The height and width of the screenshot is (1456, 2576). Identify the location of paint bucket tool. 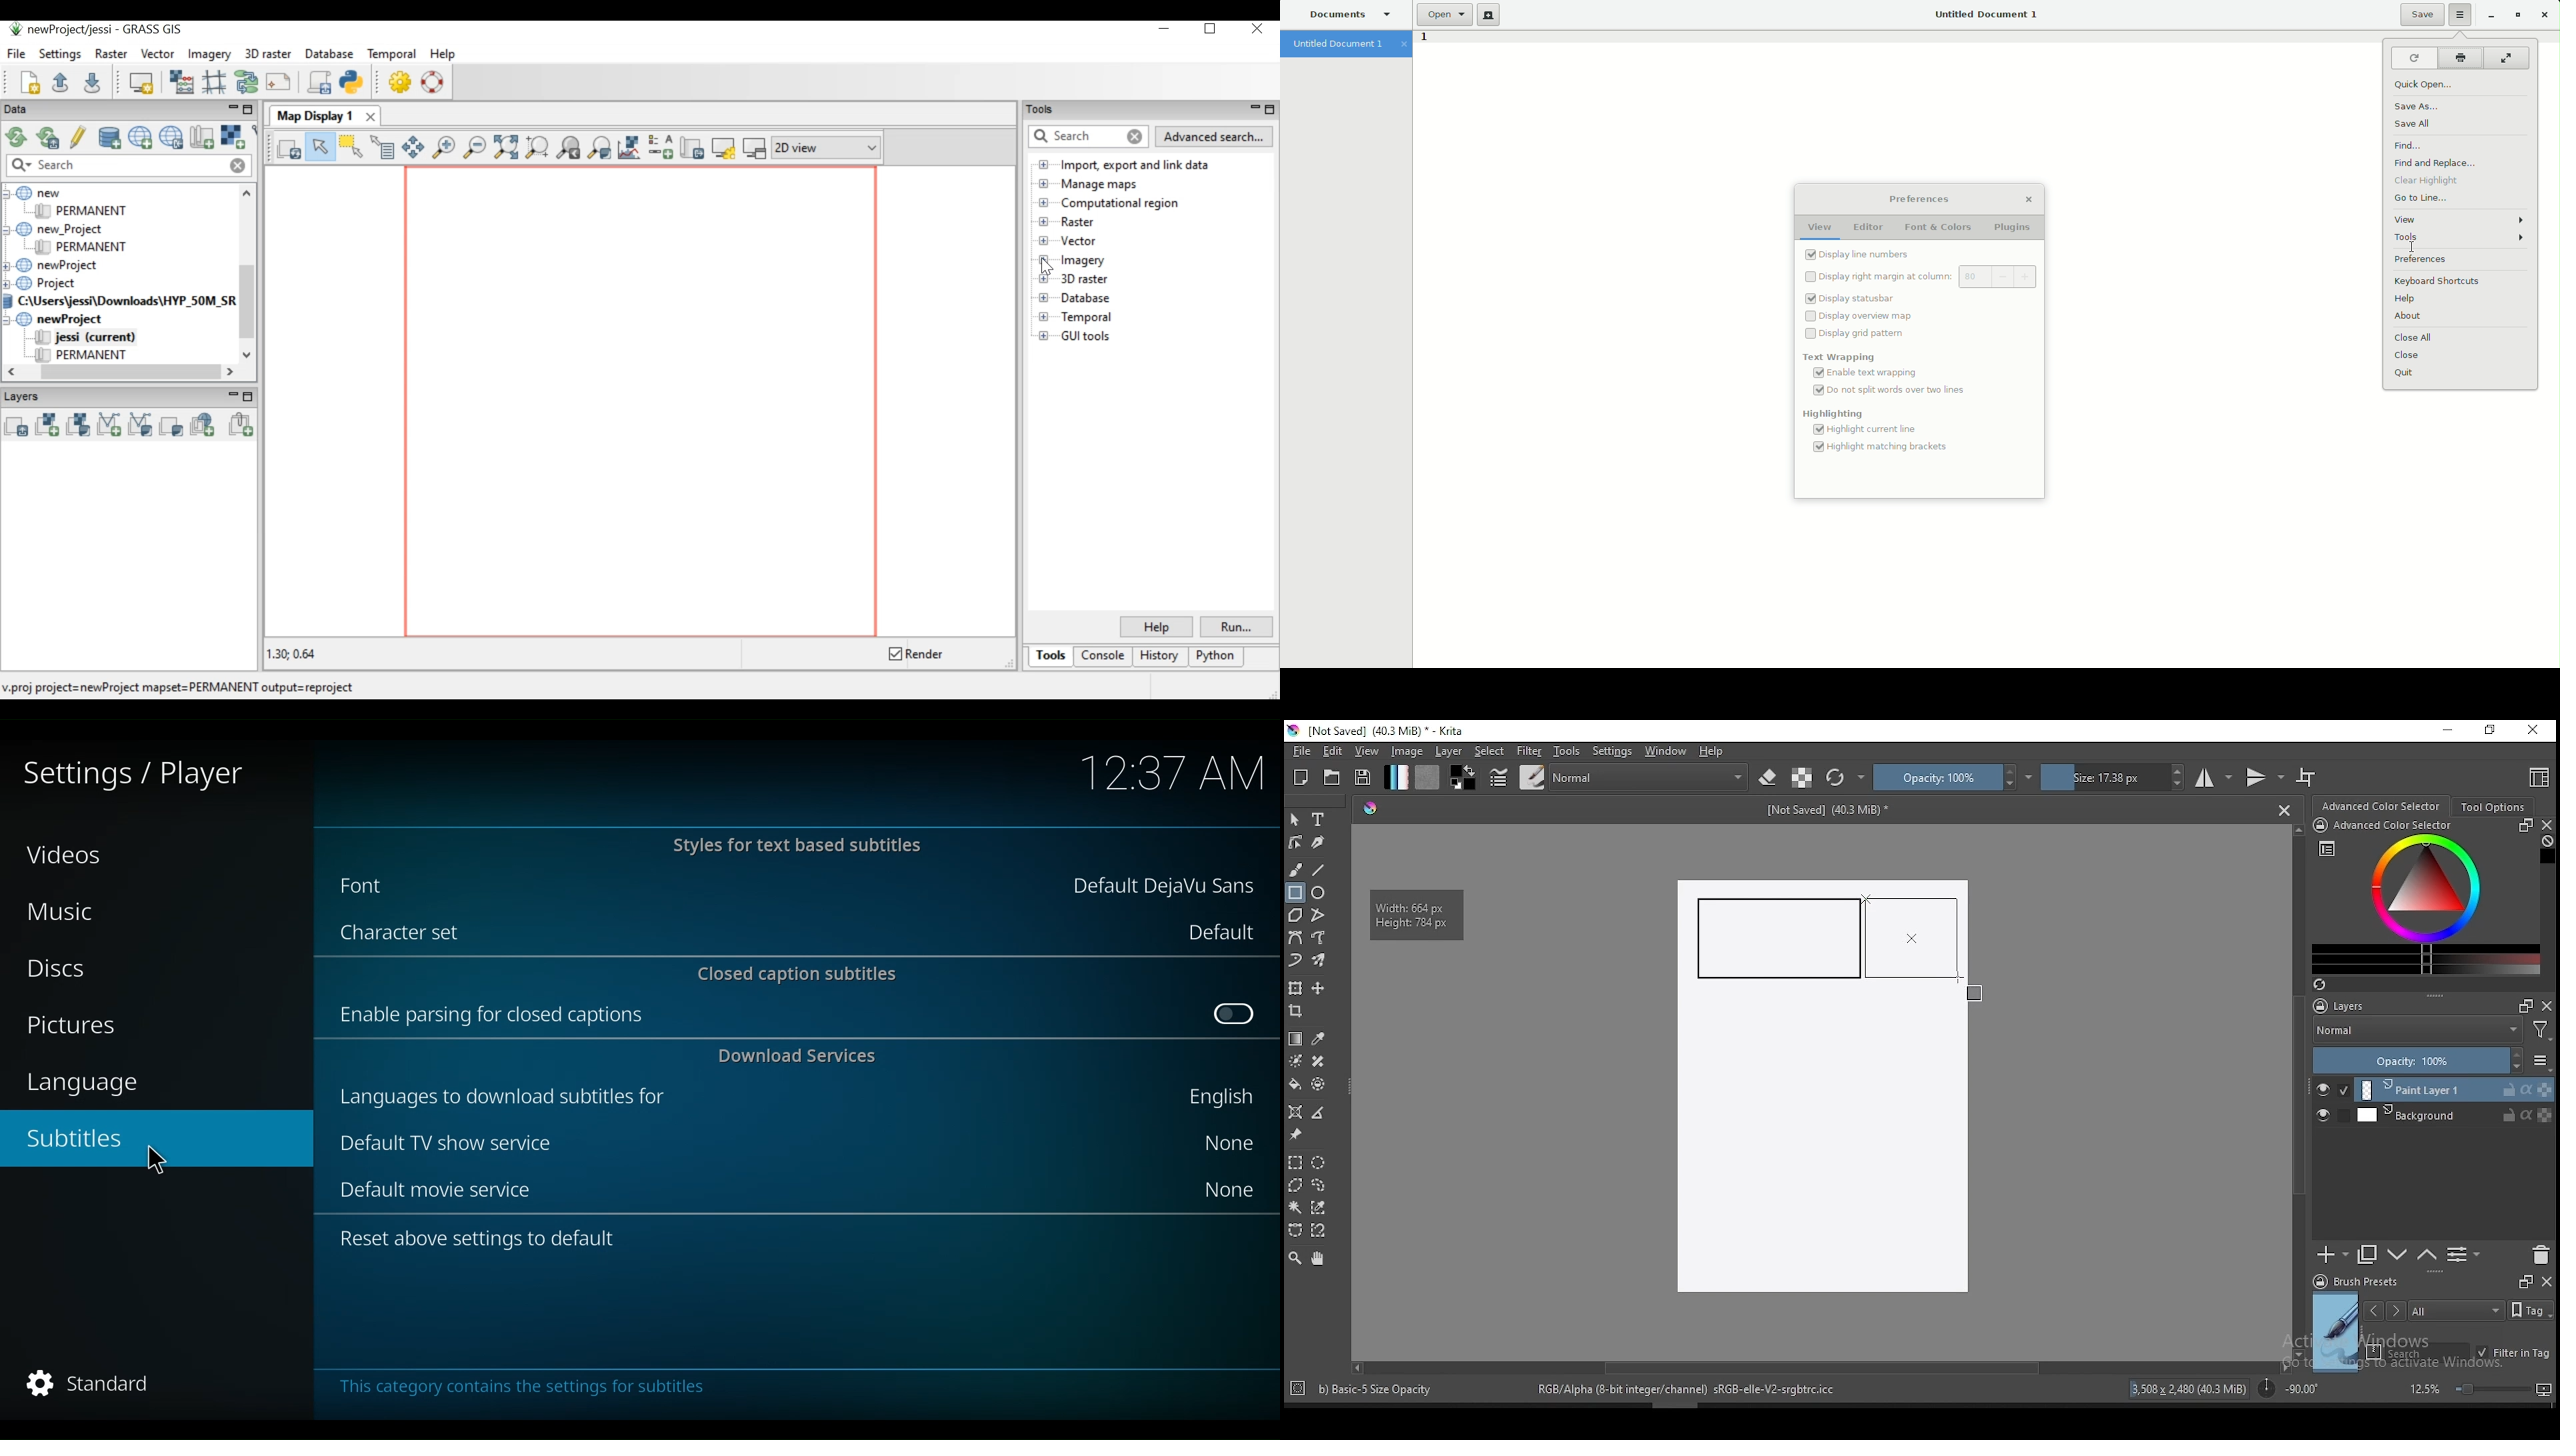
(1295, 1084).